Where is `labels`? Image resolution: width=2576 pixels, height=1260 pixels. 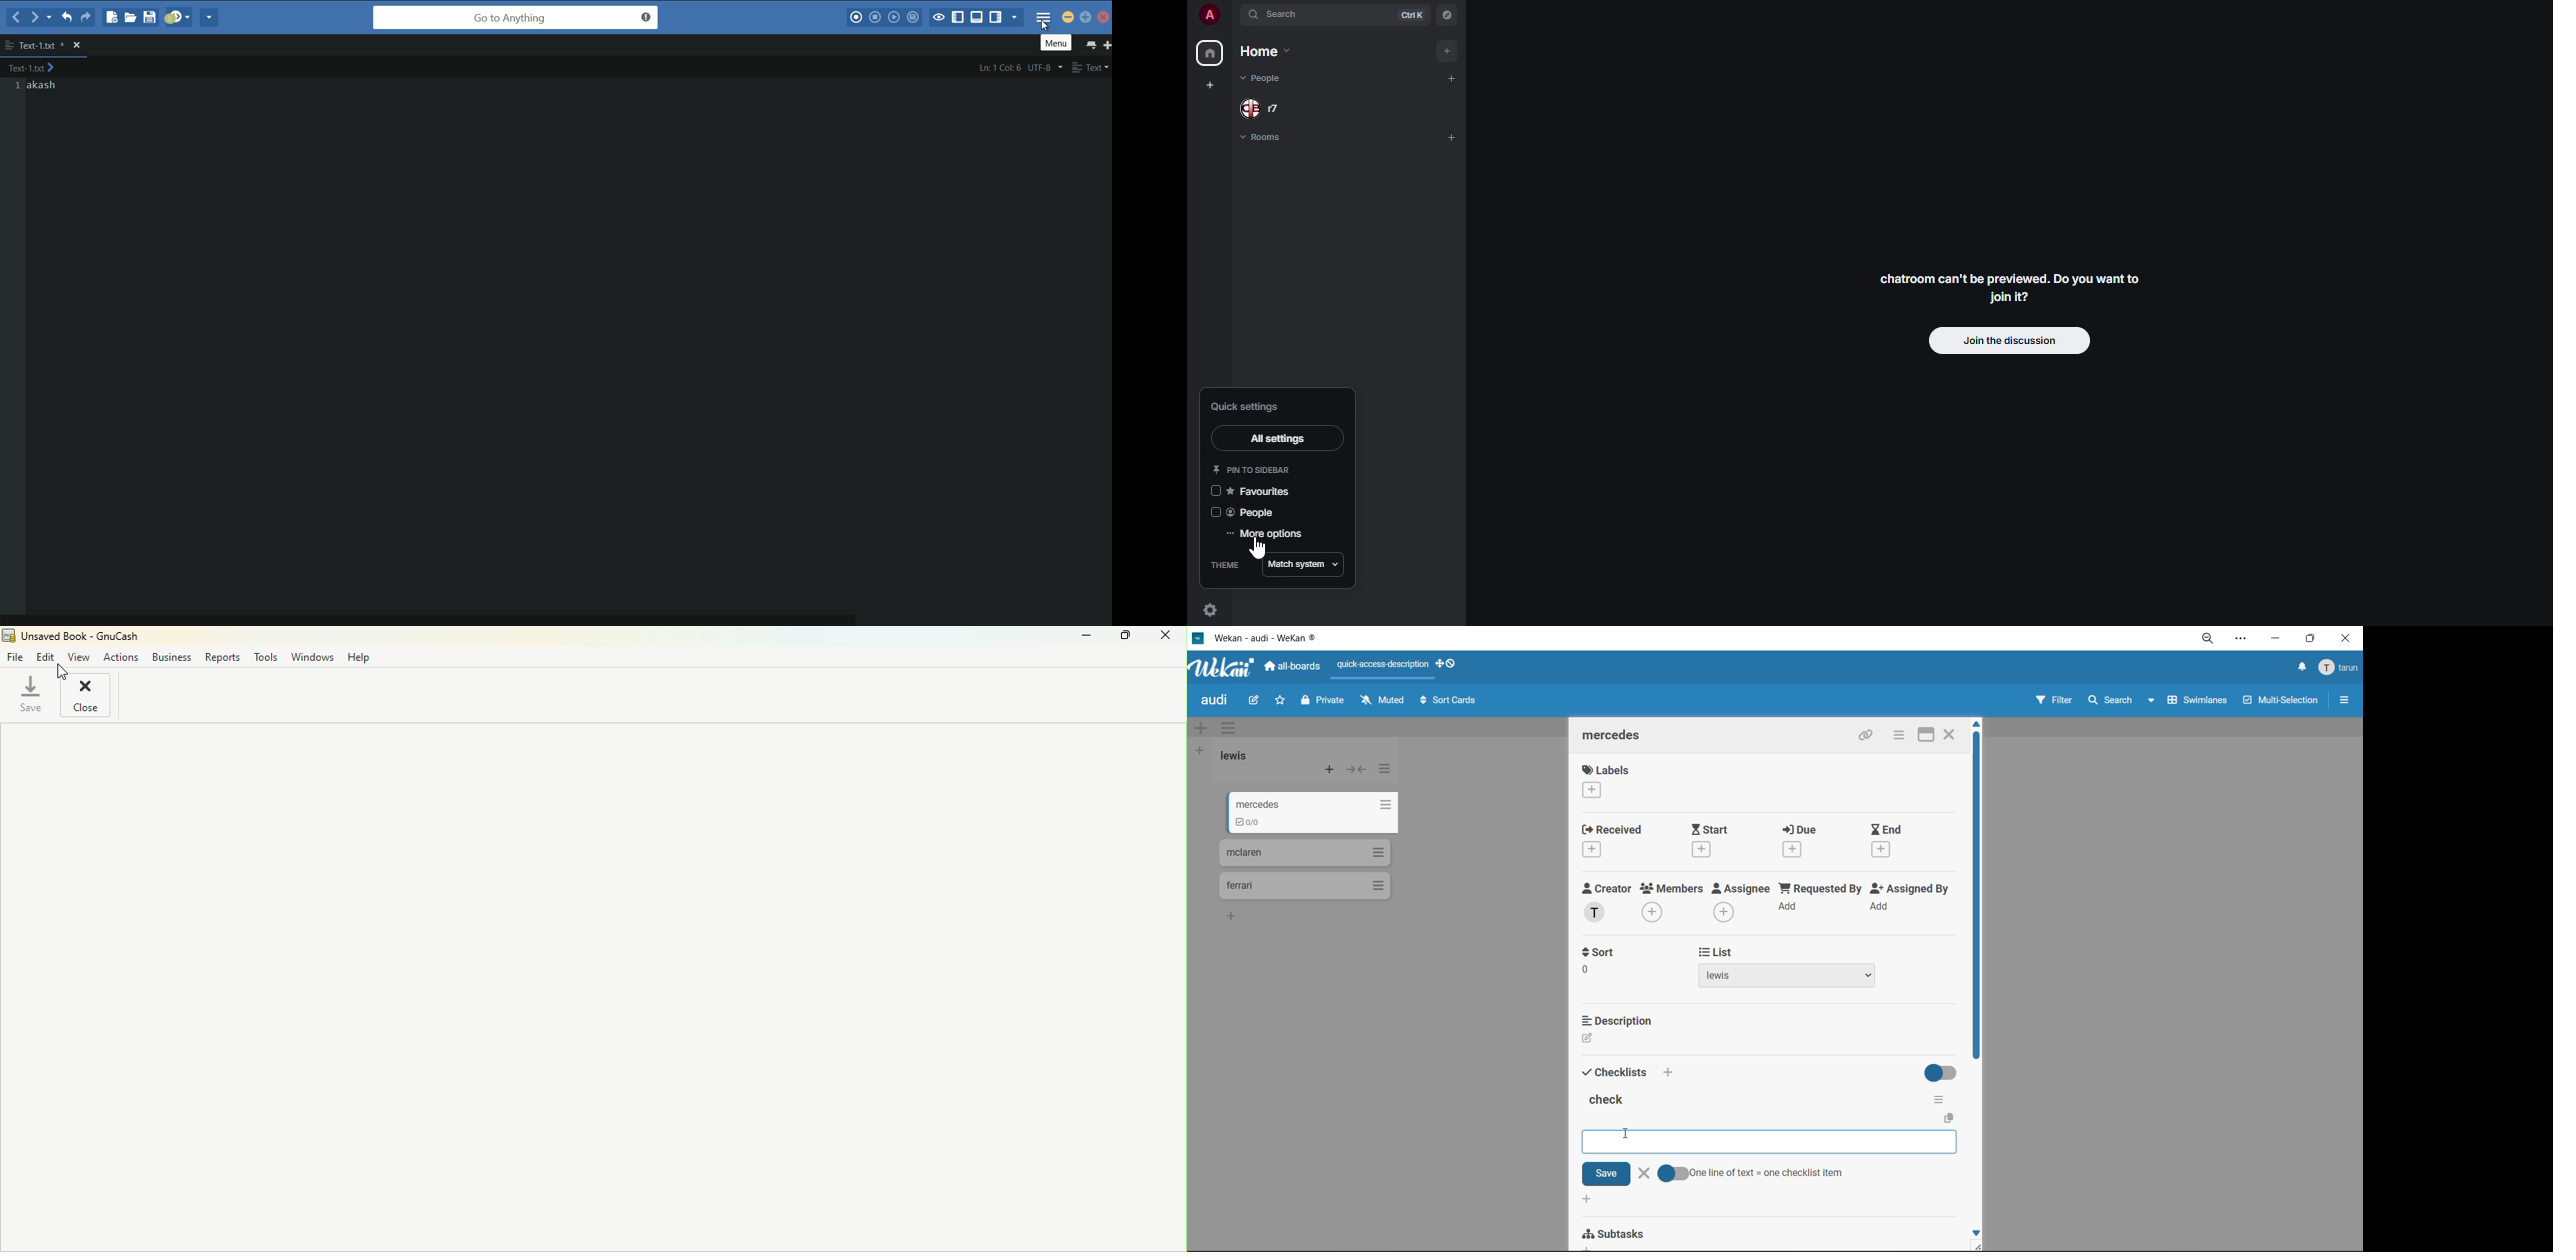 labels is located at coordinates (1605, 783).